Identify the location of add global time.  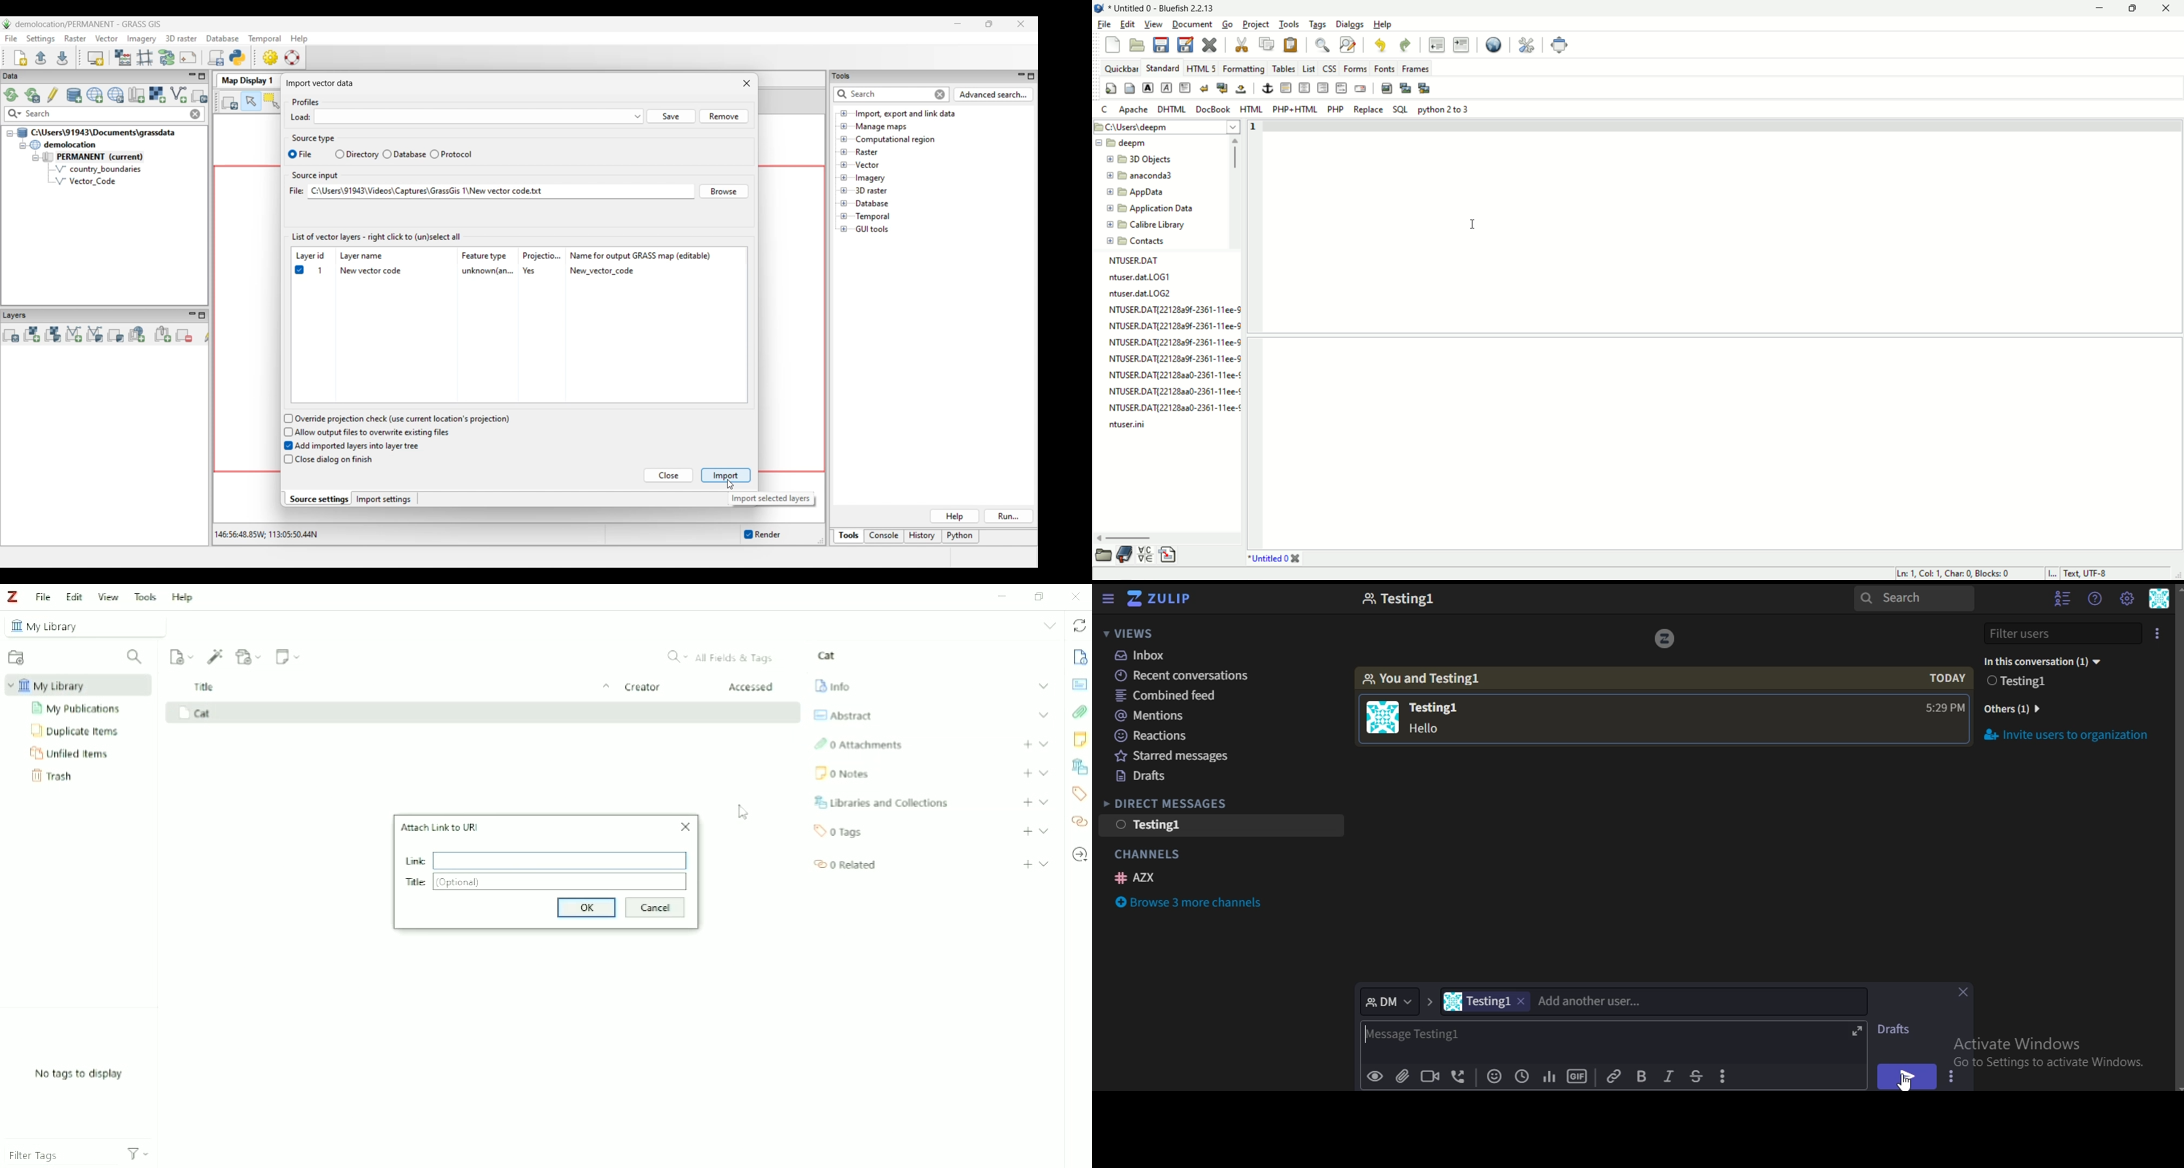
(1520, 1078).